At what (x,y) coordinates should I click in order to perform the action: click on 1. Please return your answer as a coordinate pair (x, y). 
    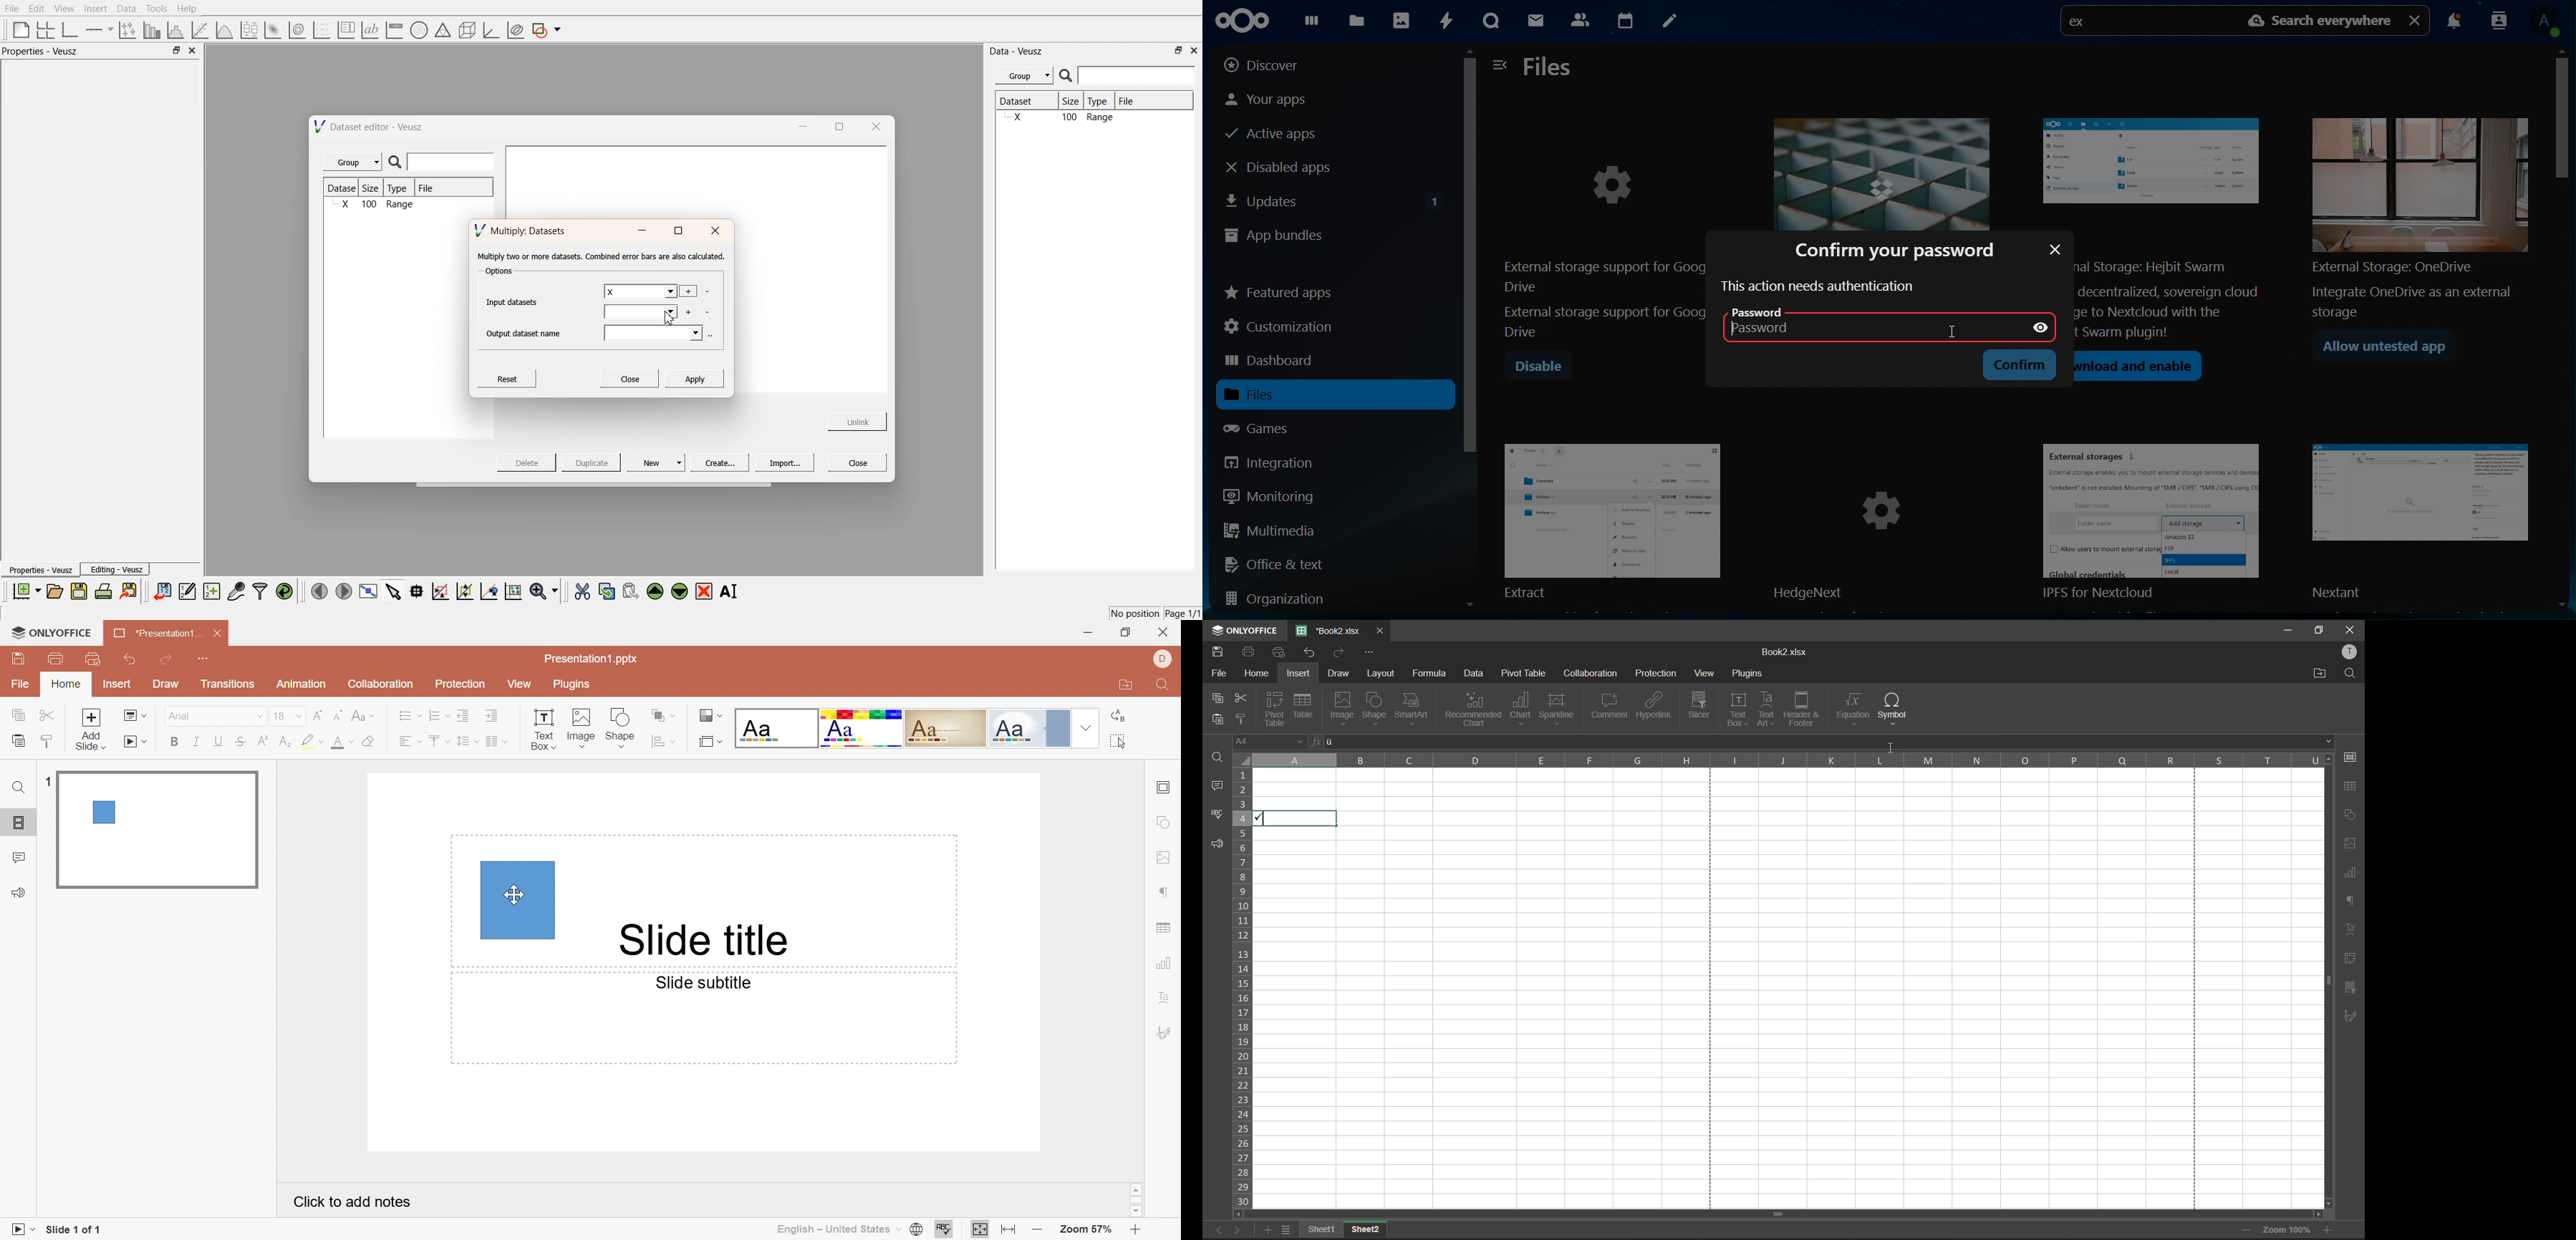
    Looking at the image, I should click on (47, 779).